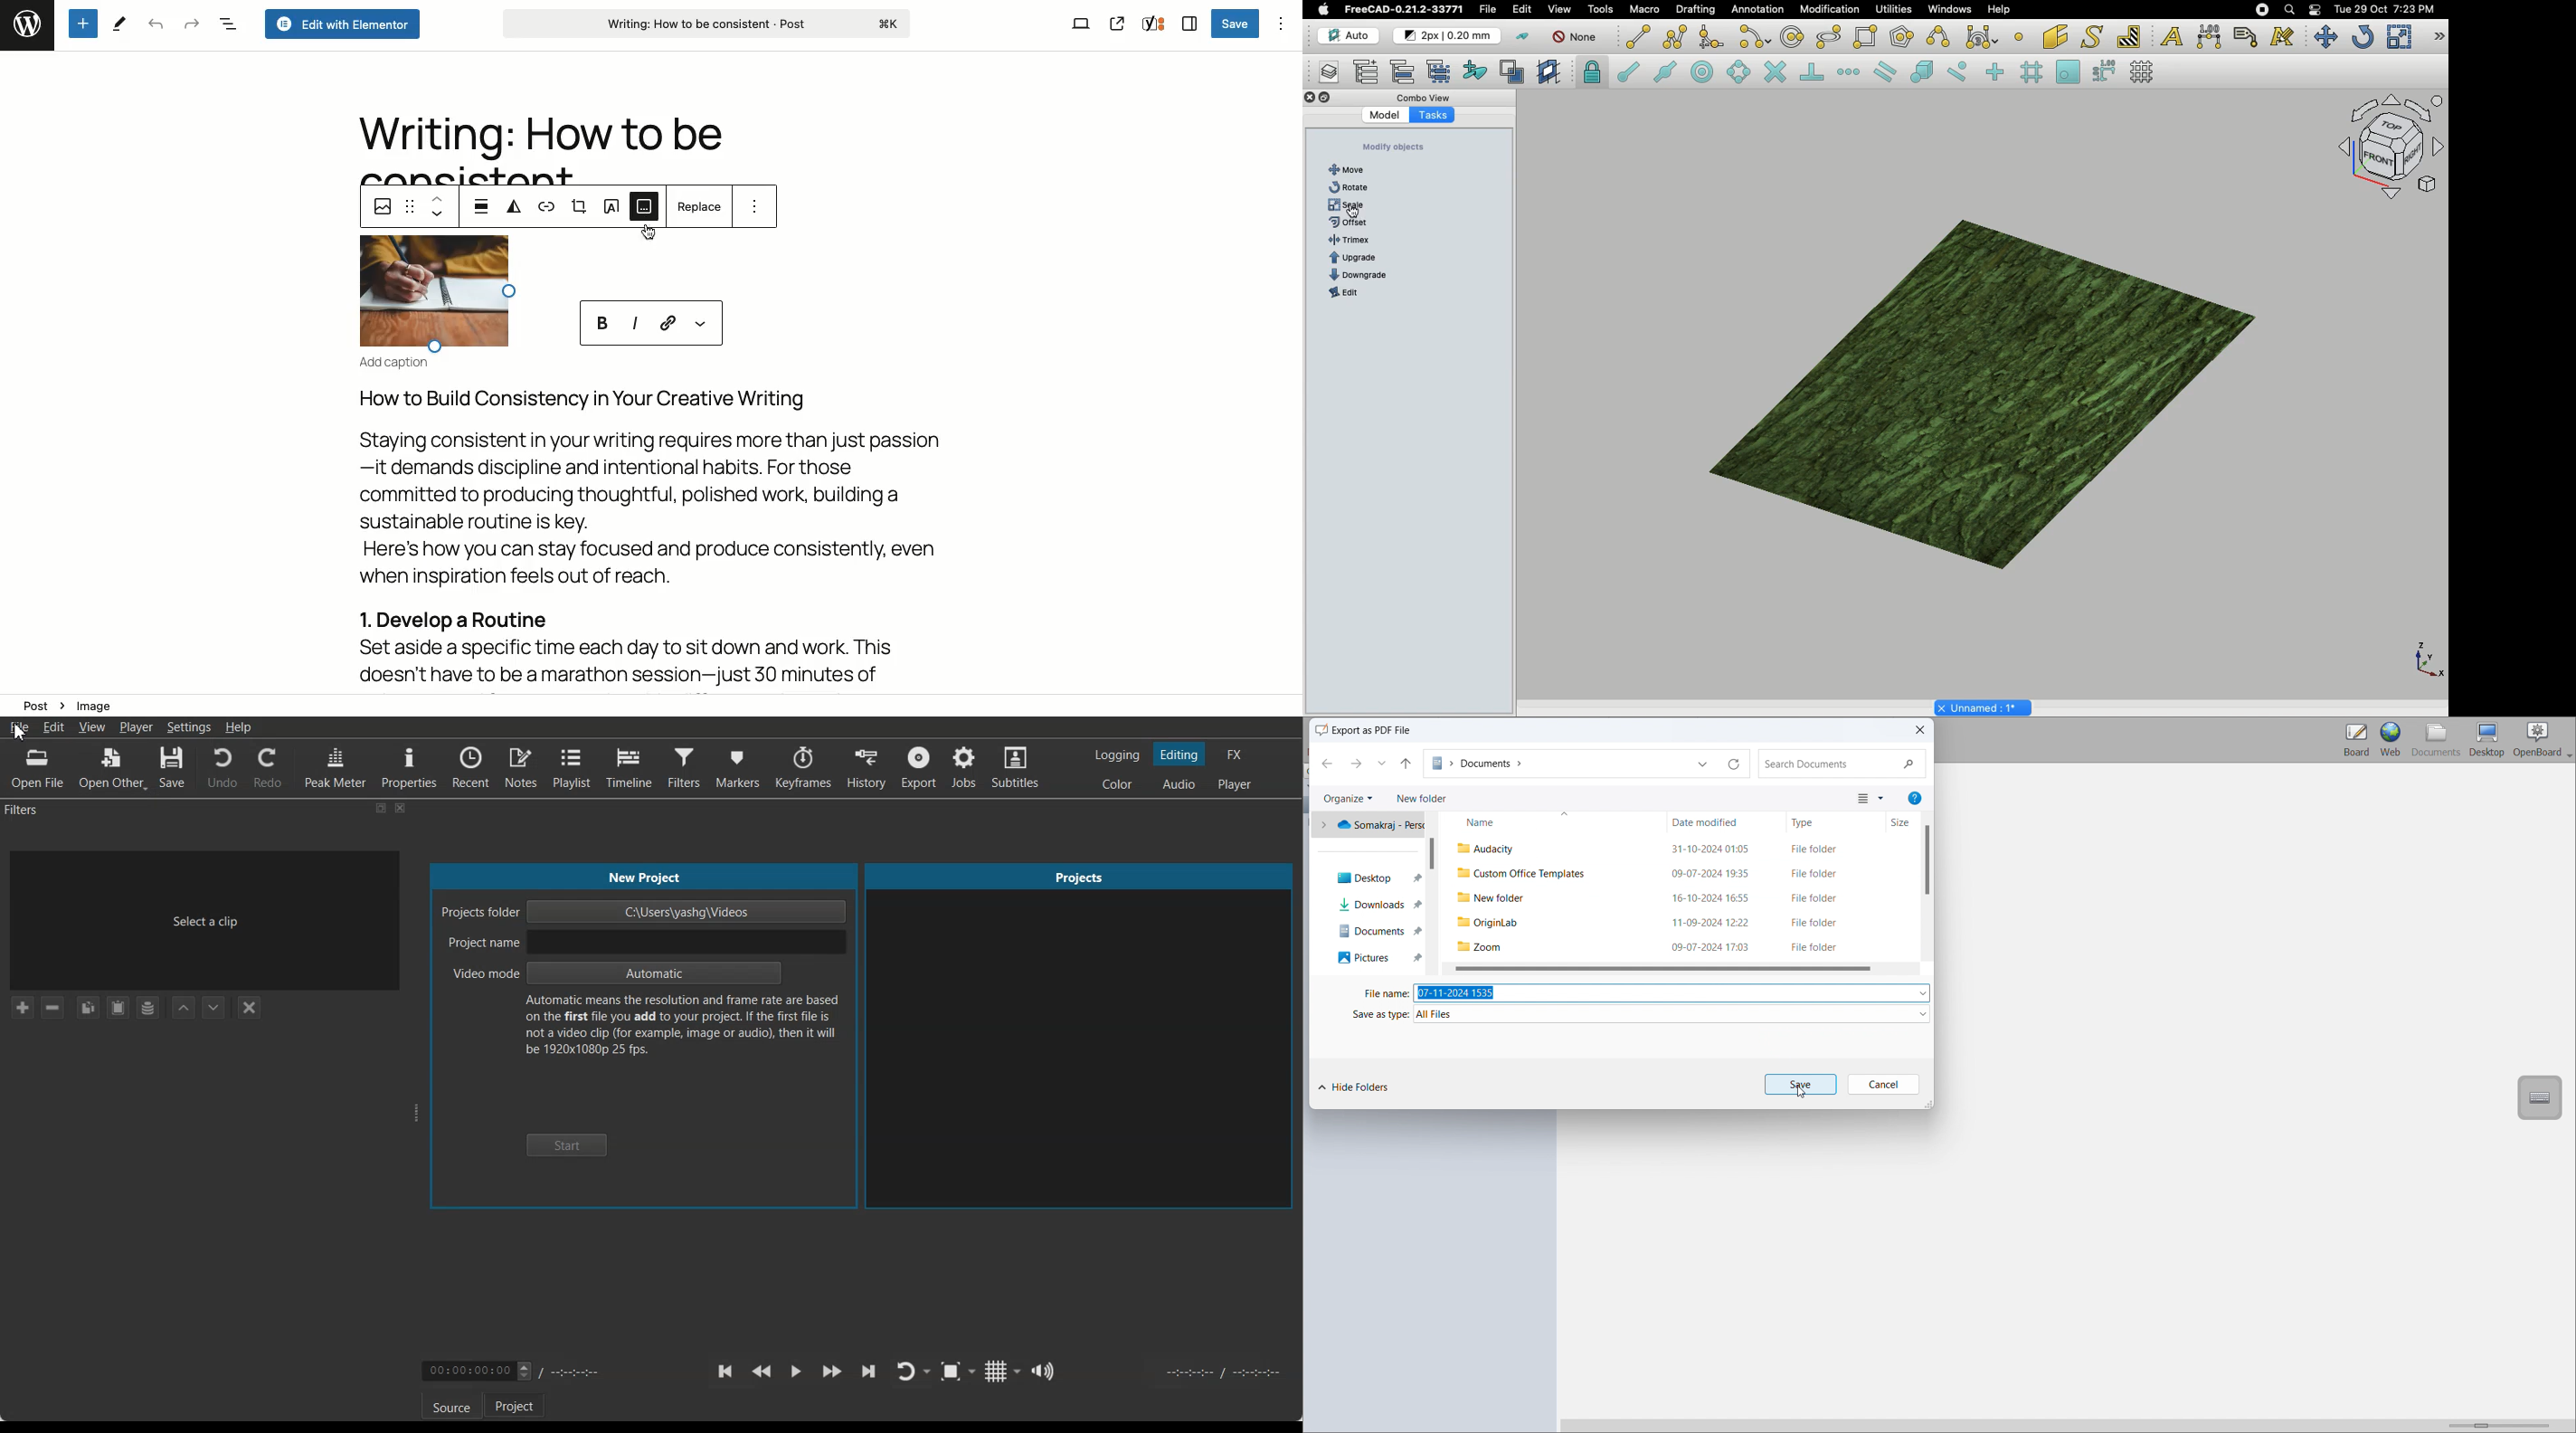 The height and width of the screenshot is (1456, 2576). I want to click on File, so click(1490, 10).